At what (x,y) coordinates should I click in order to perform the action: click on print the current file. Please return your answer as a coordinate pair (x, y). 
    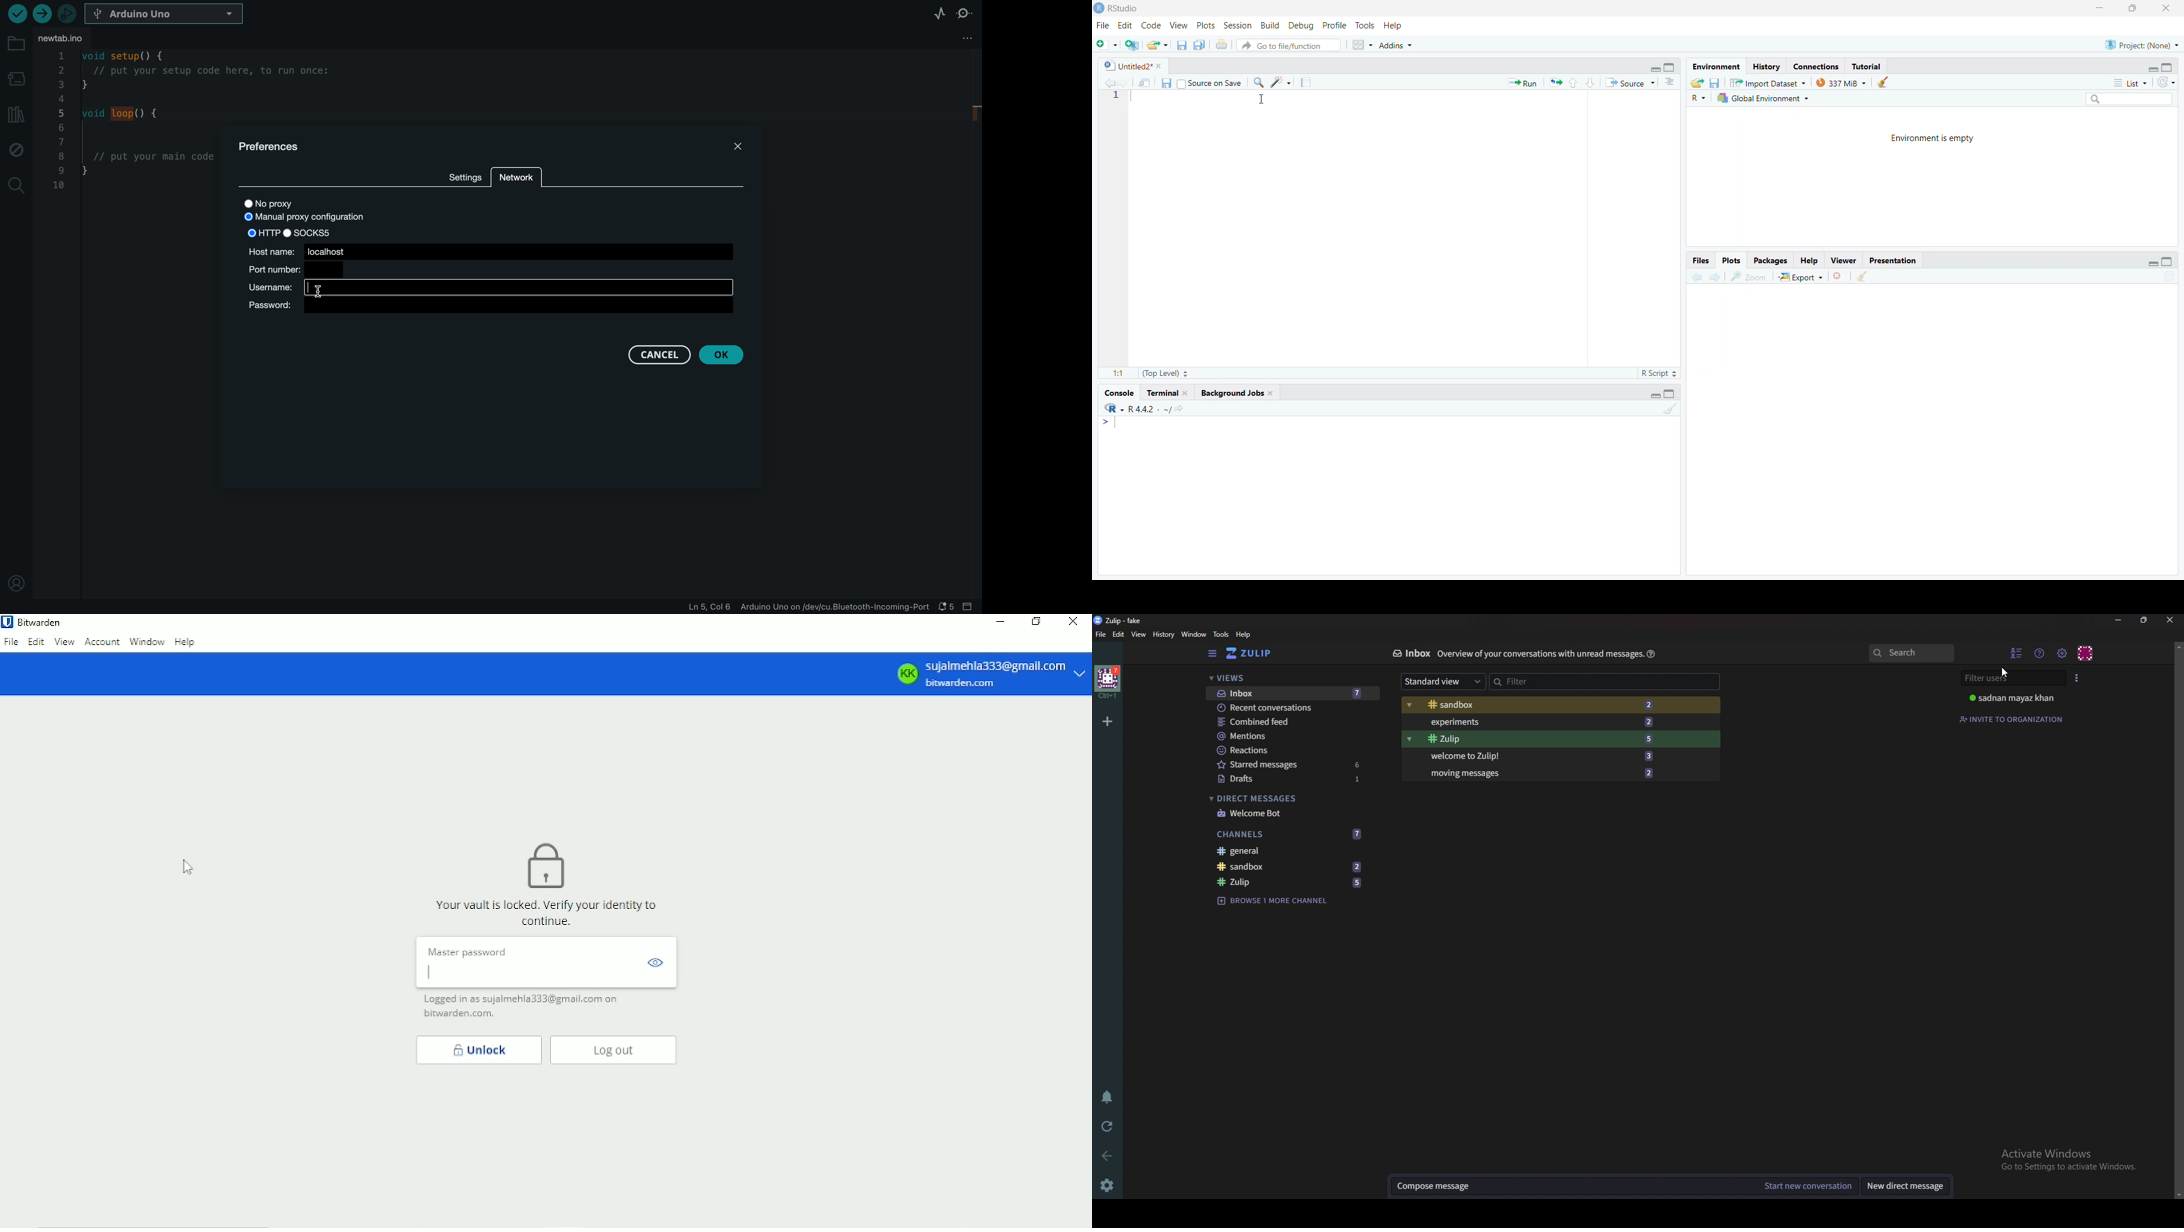
    Looking at the image, I should click on (1221, 45).